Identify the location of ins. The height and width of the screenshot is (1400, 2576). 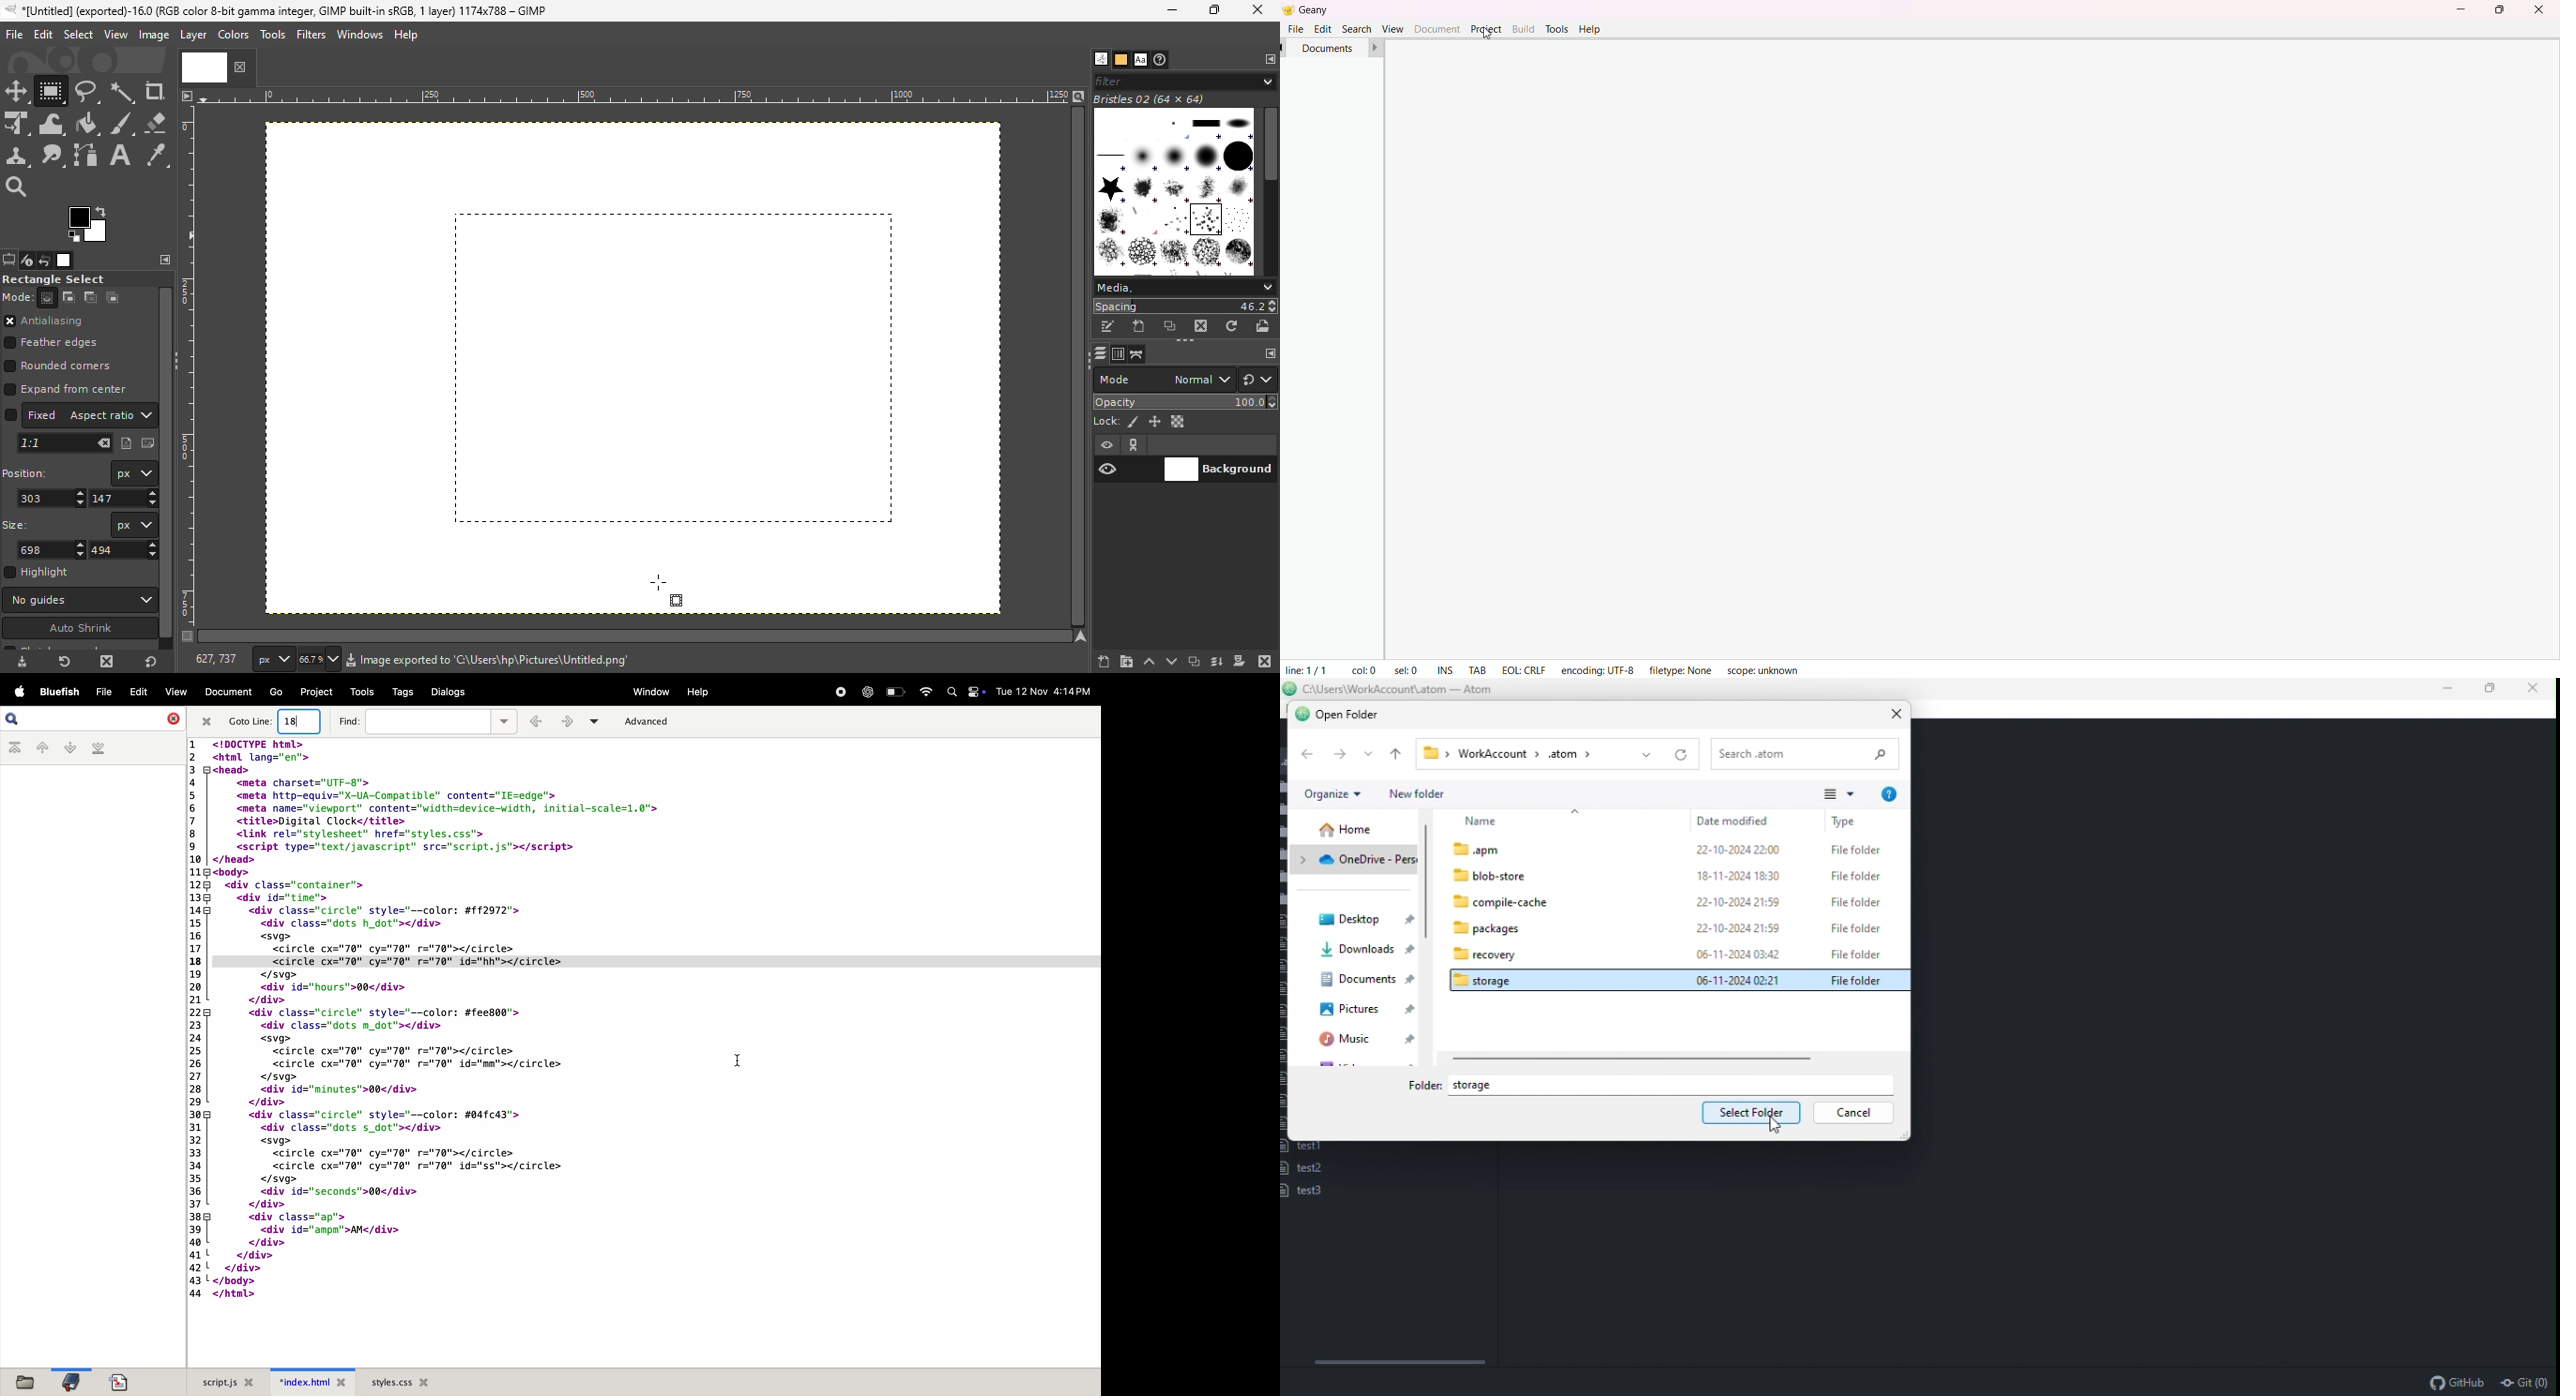
(1447, 671).